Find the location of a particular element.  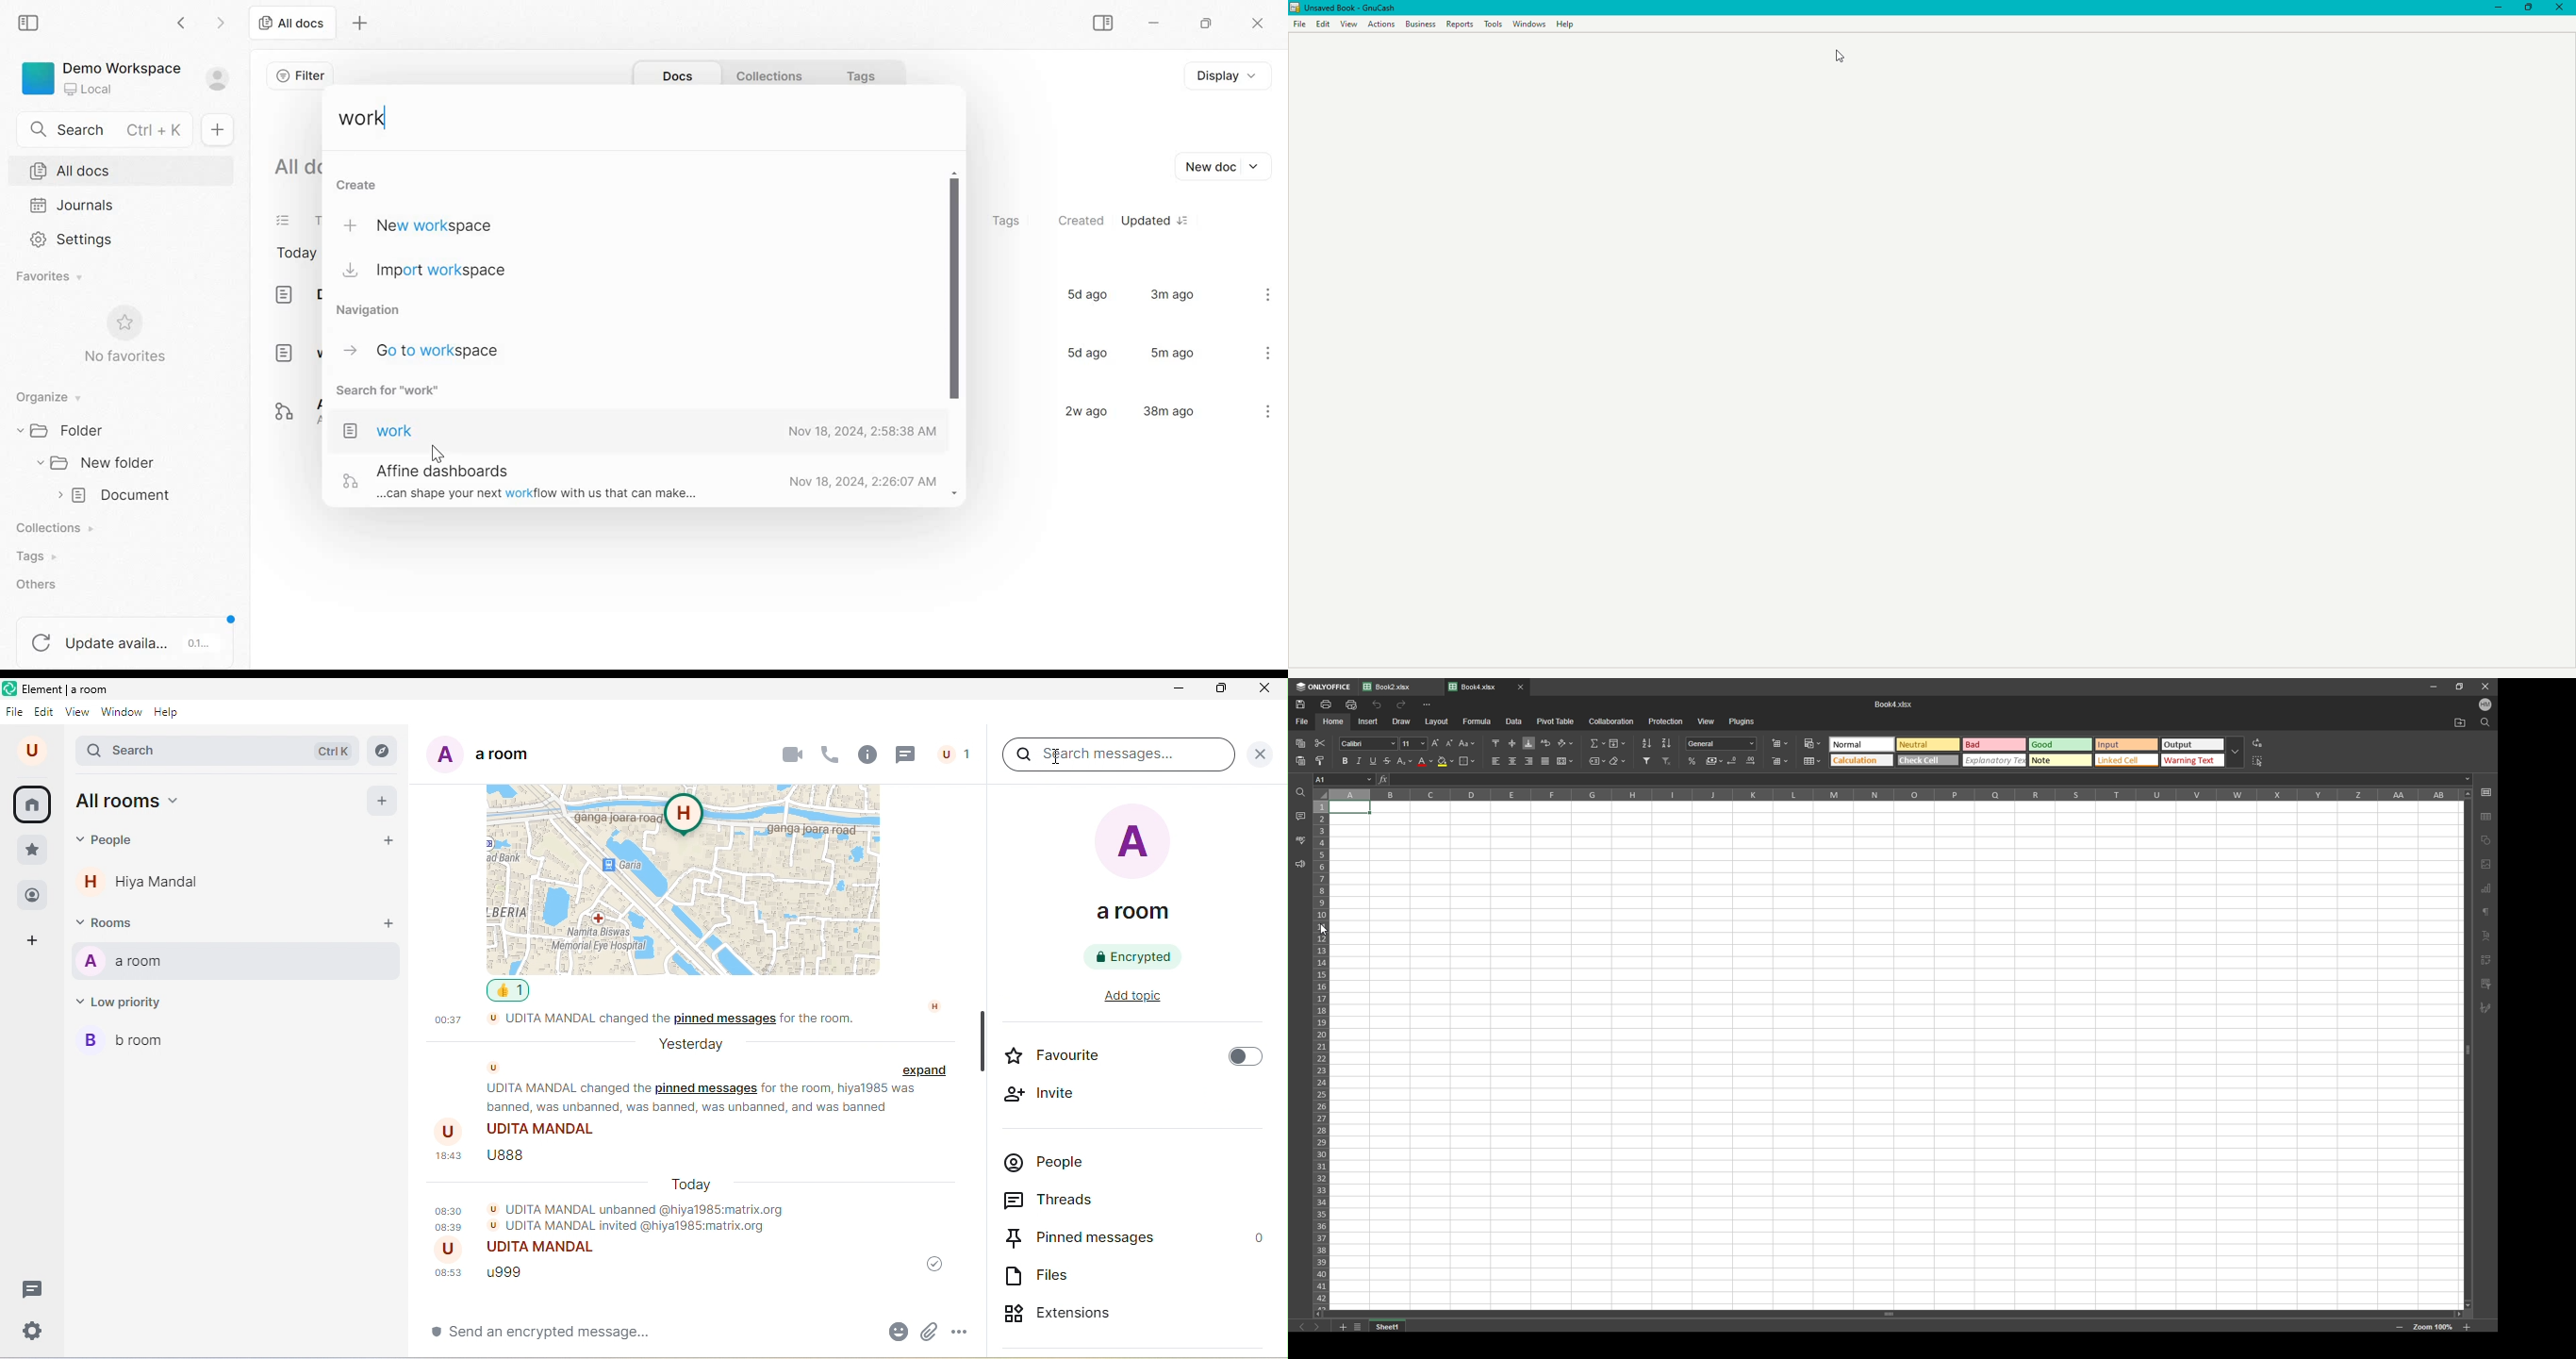

Tags is located at coordinates (35, 556).